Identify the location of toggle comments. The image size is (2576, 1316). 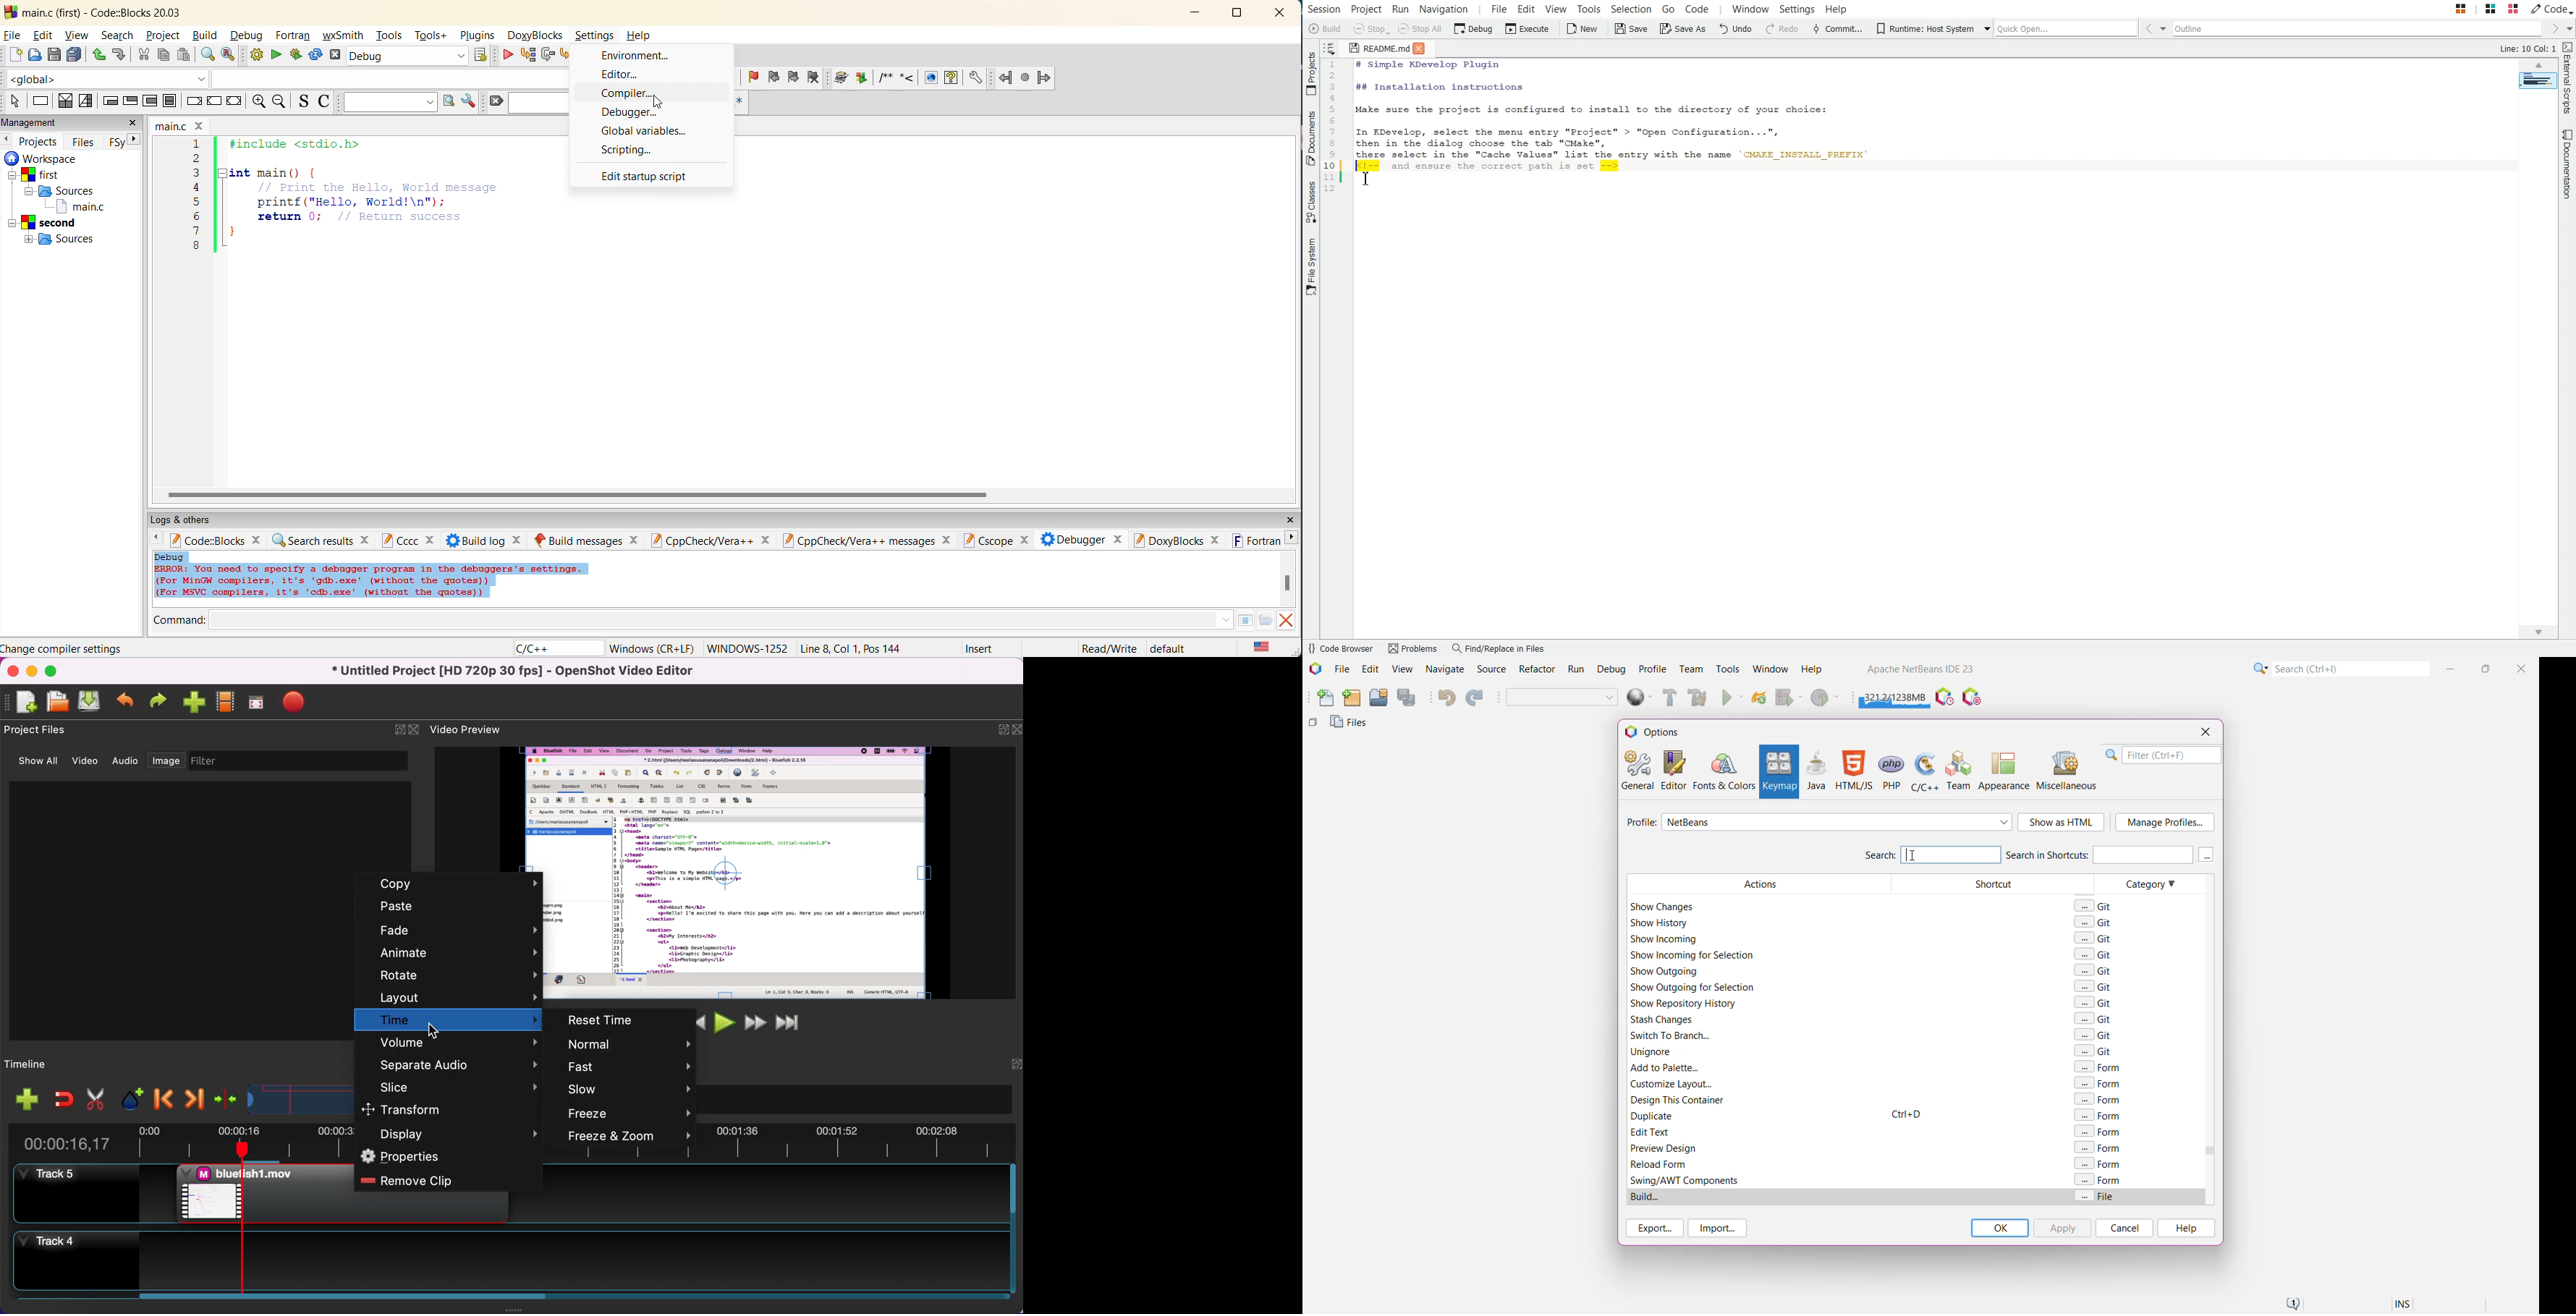
(323, 103).